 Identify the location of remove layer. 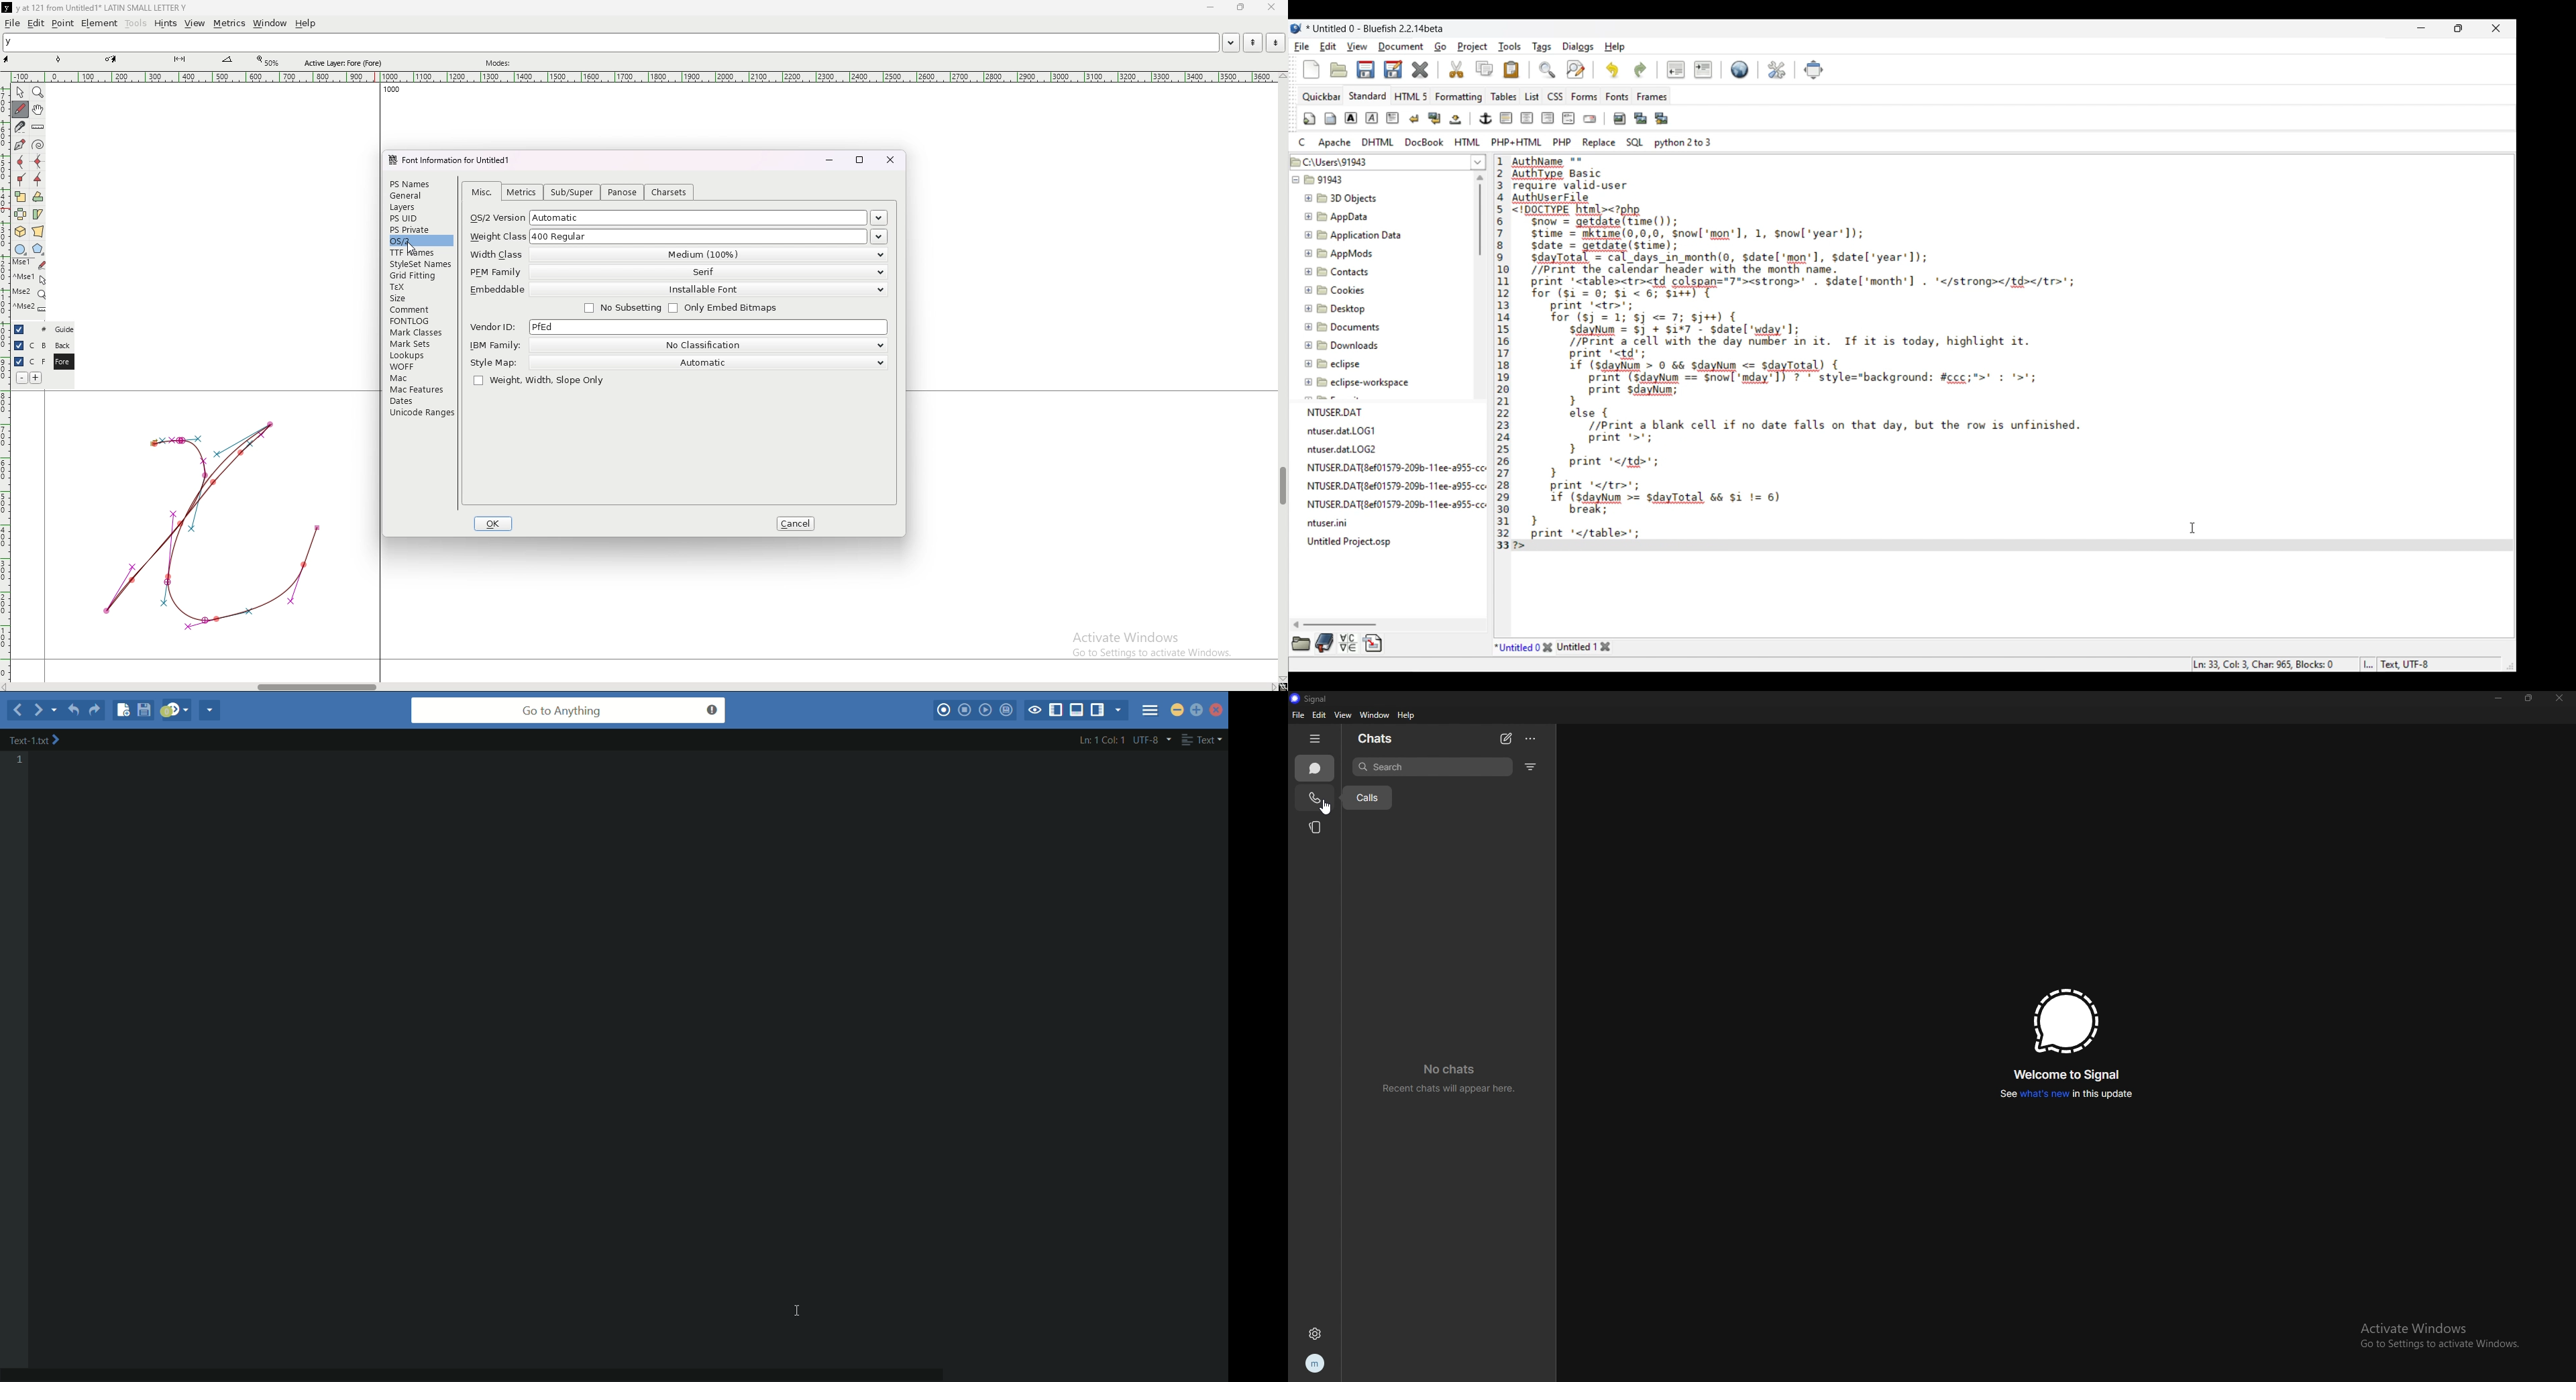
(21, 378).